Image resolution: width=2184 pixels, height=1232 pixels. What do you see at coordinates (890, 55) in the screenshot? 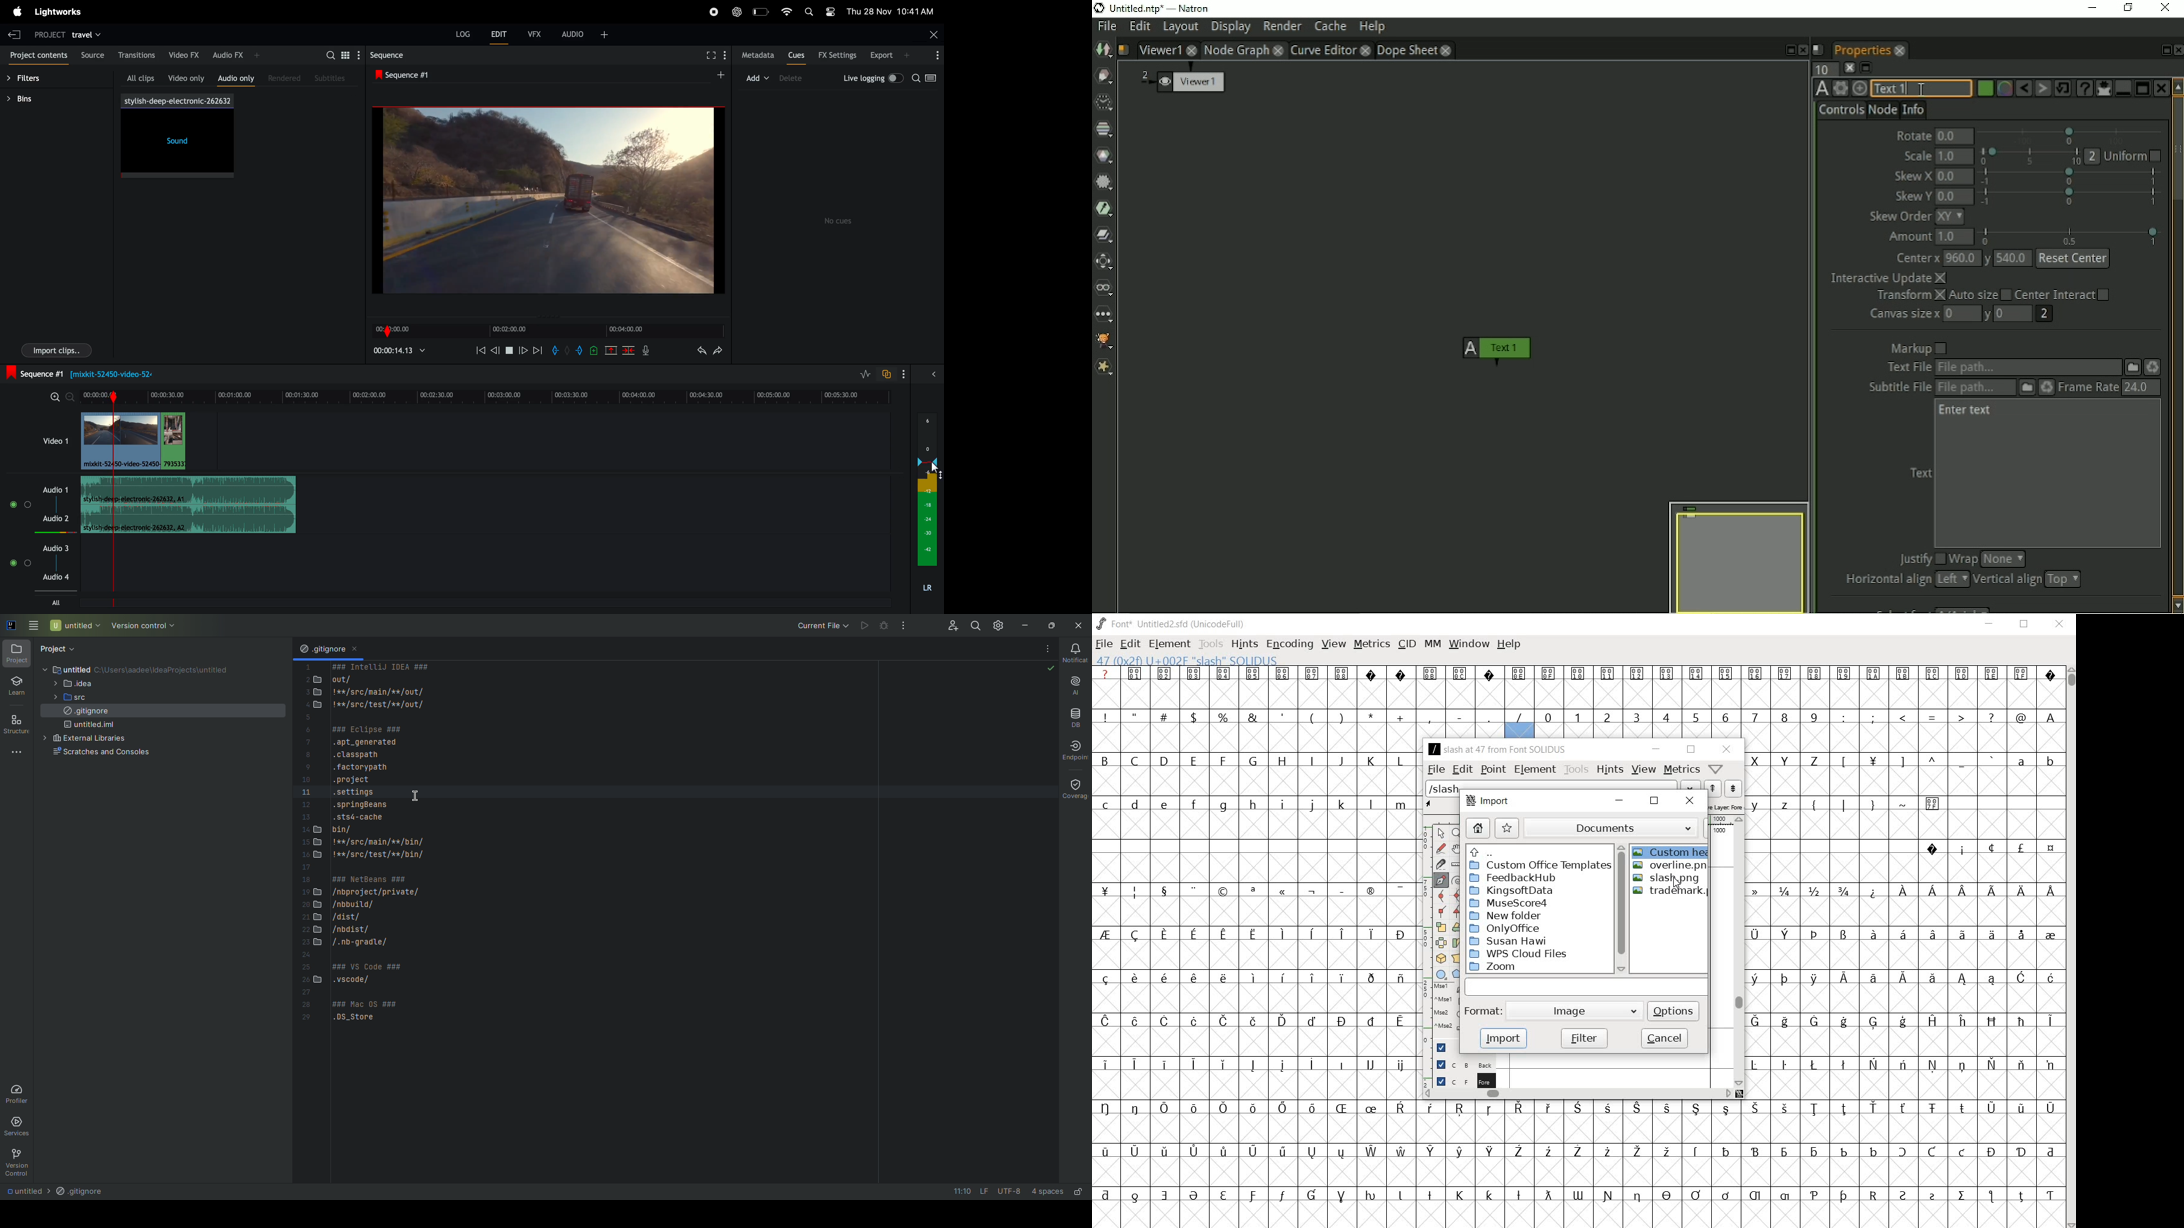
I see `export` at bounding box center [890, 55].